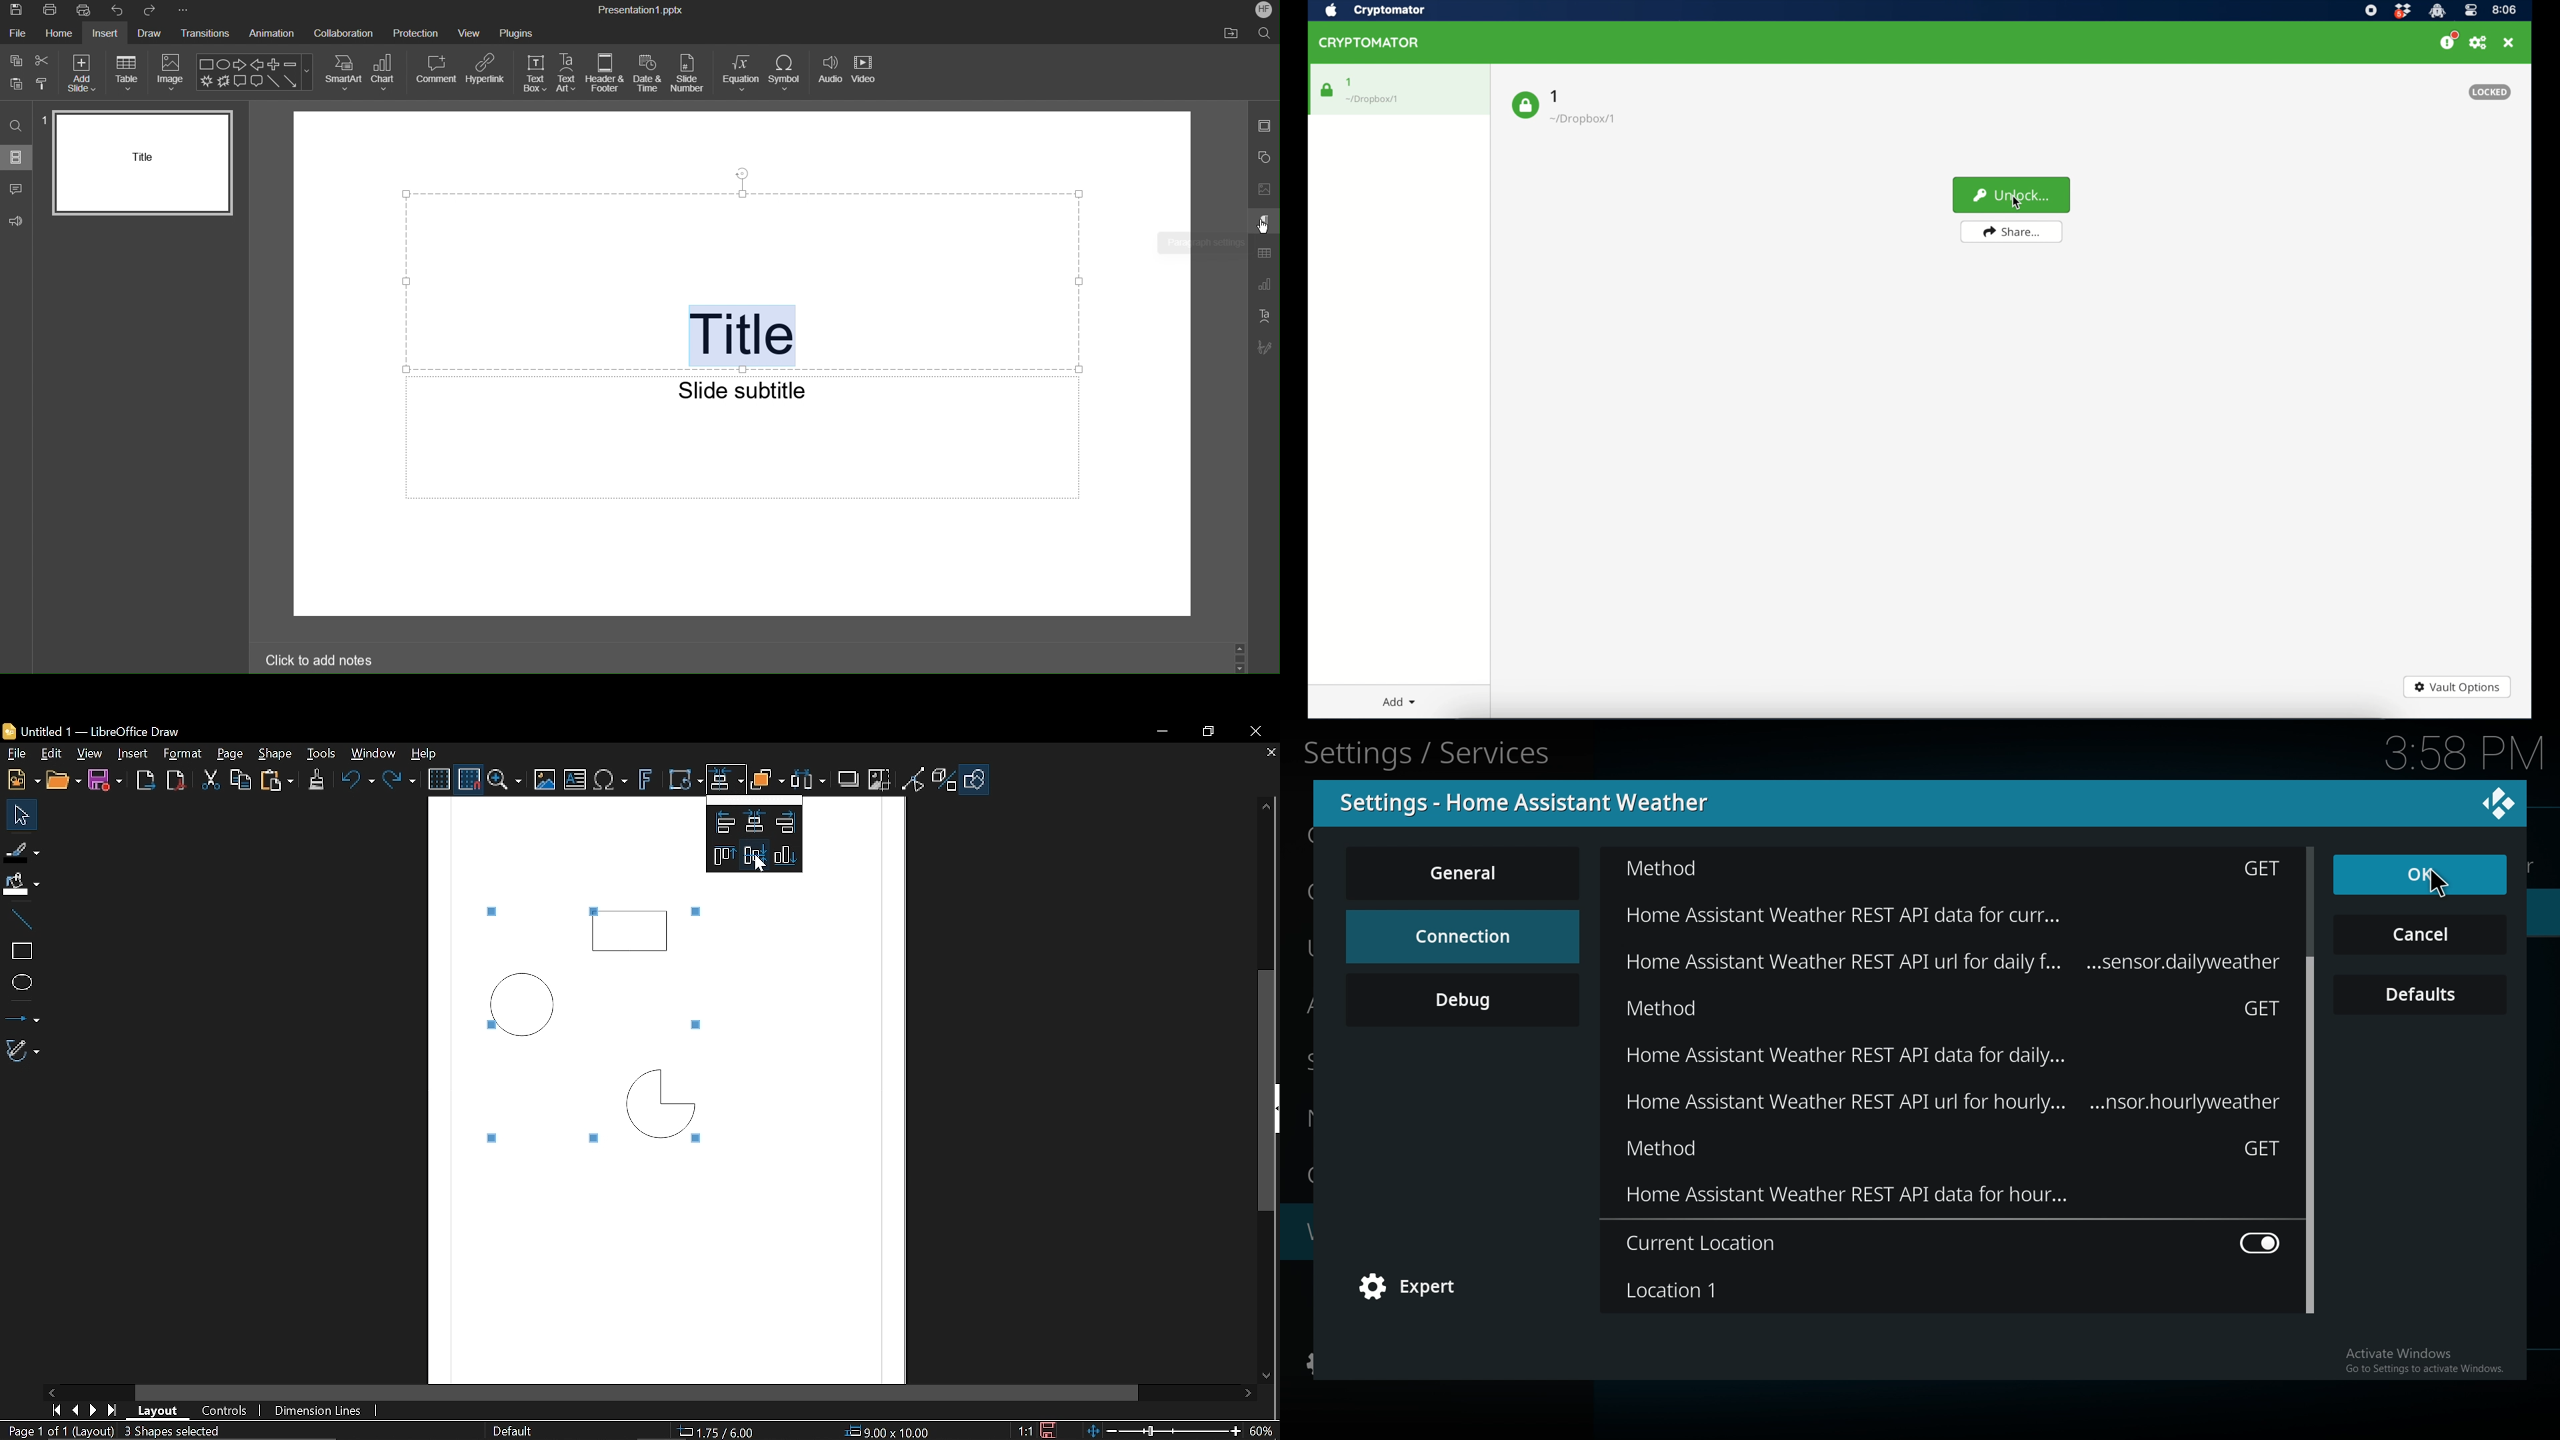  What do you see at coordinates (19, 35) in the screenshot?
I see `File` at bounding box center [19, 35].